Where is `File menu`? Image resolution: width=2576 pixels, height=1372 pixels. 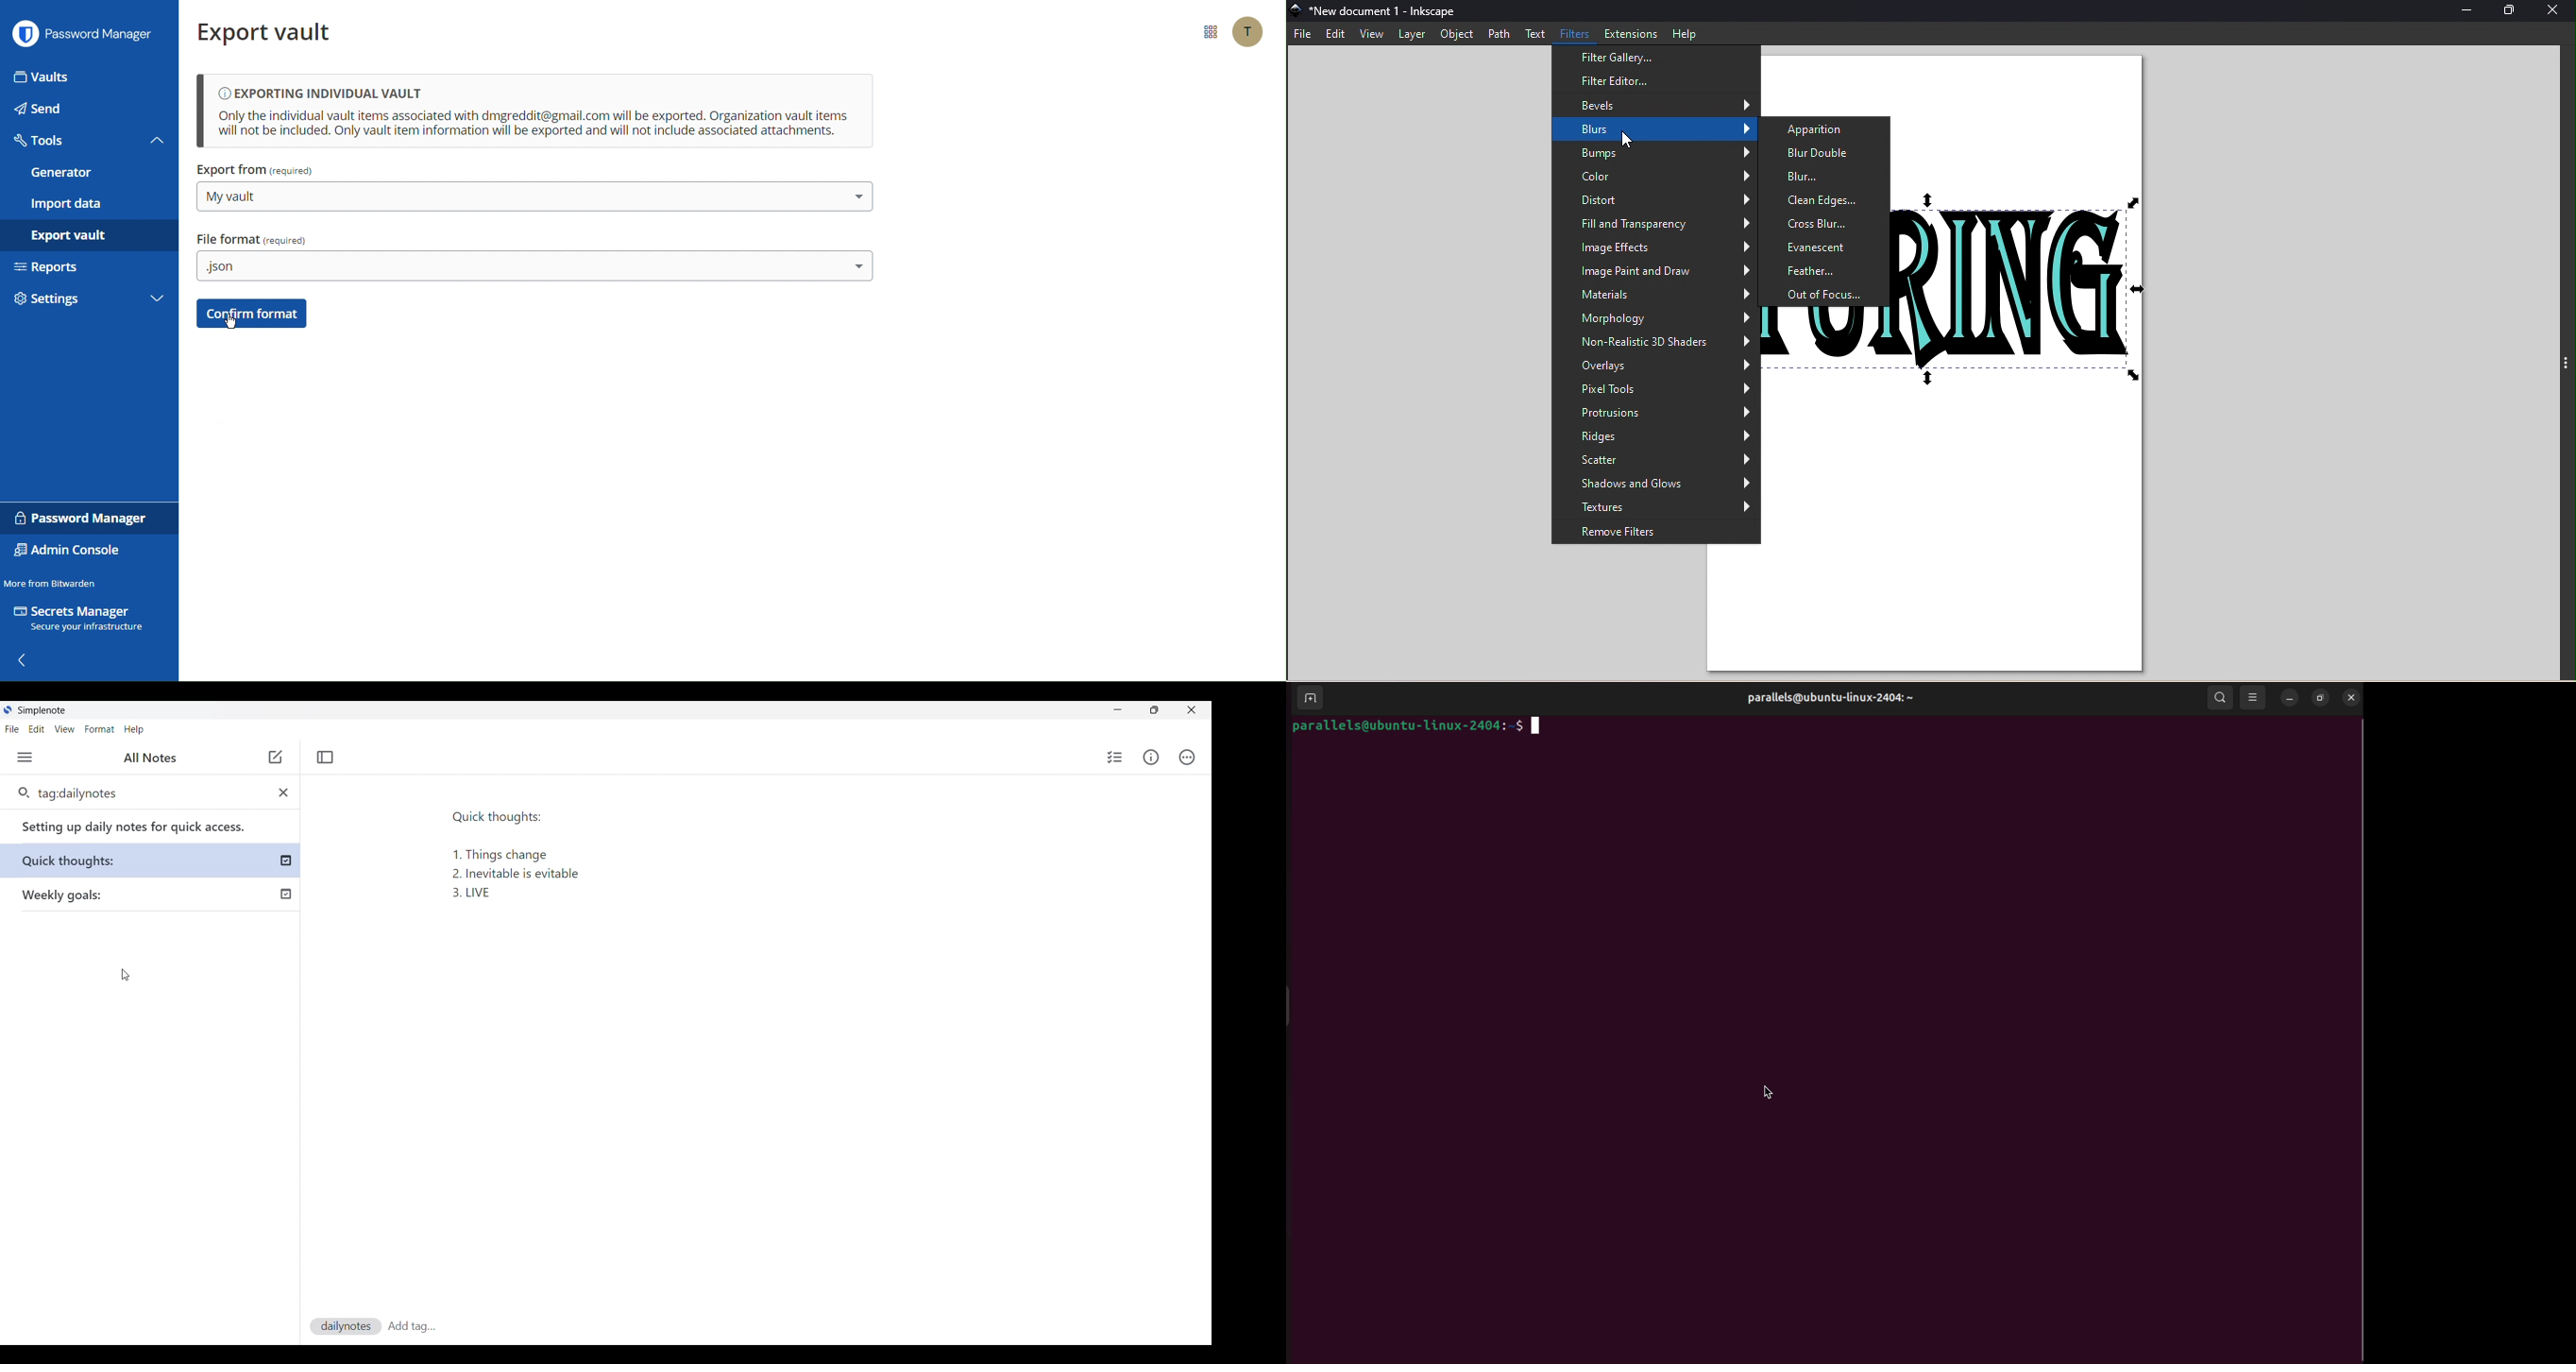 File menu is located at coordinates (12, 729).